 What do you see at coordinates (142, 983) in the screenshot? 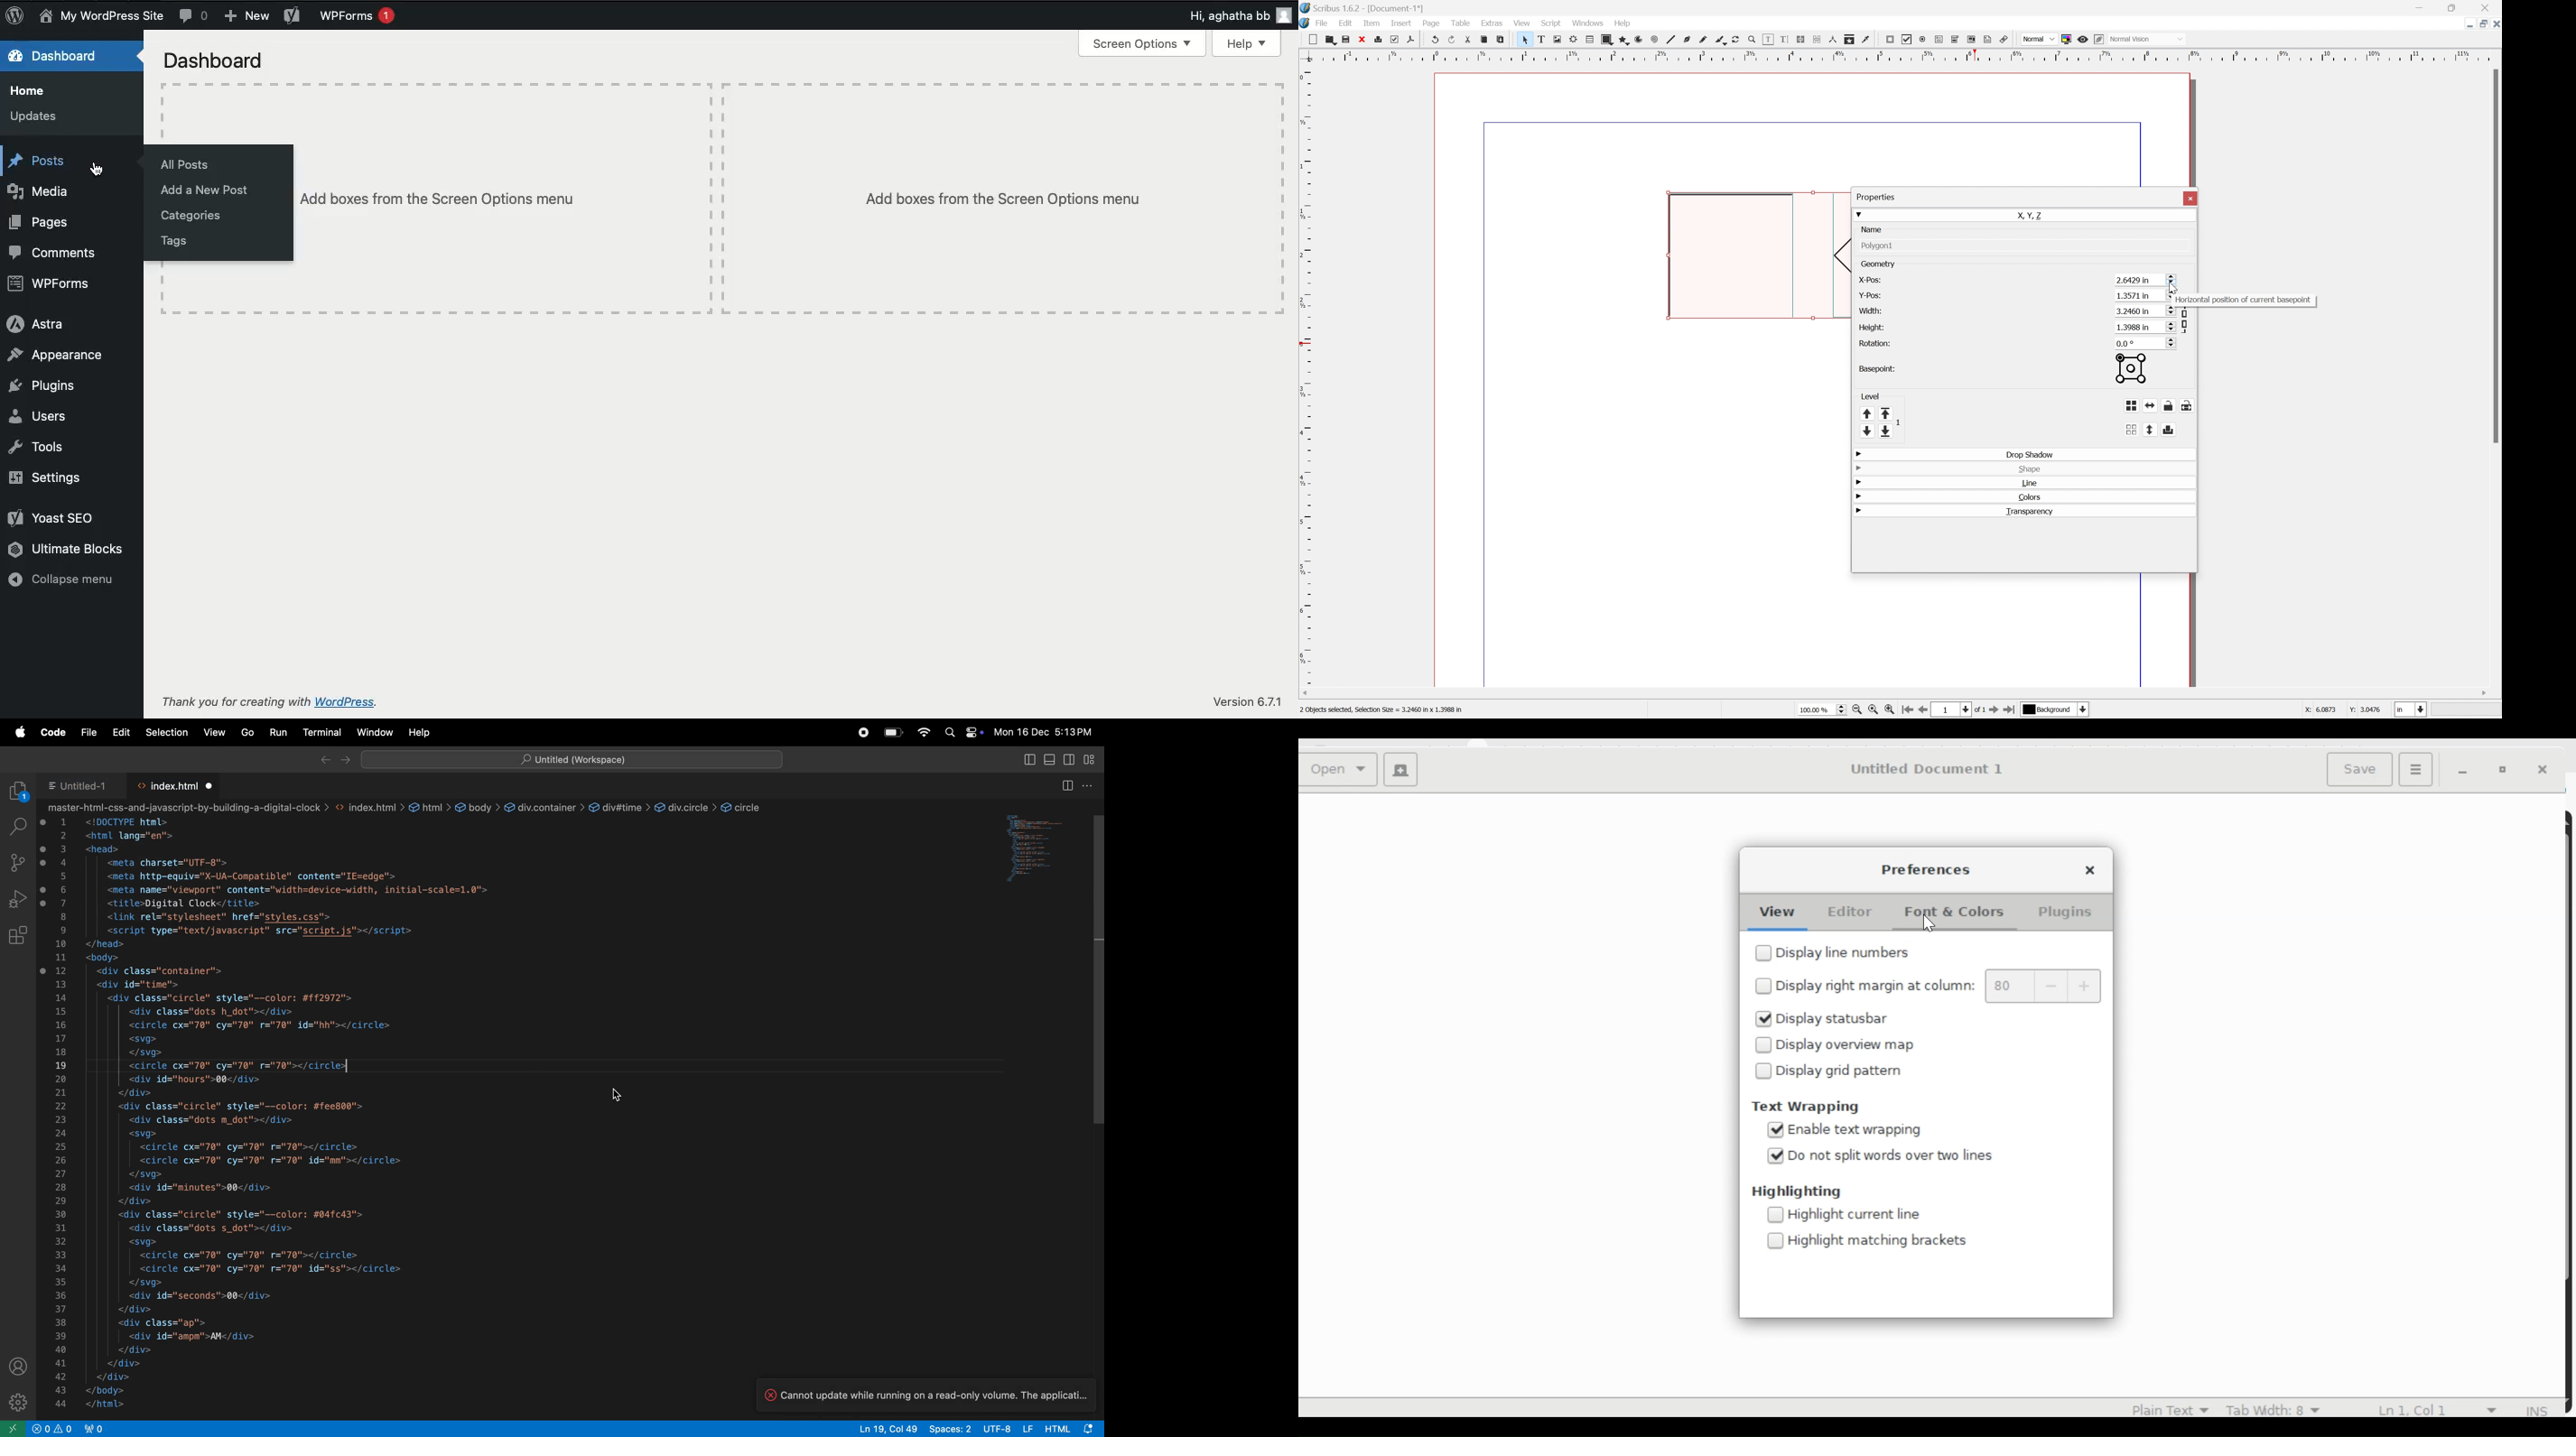
I see `<div id="time">` at bounding box center [142, 983].